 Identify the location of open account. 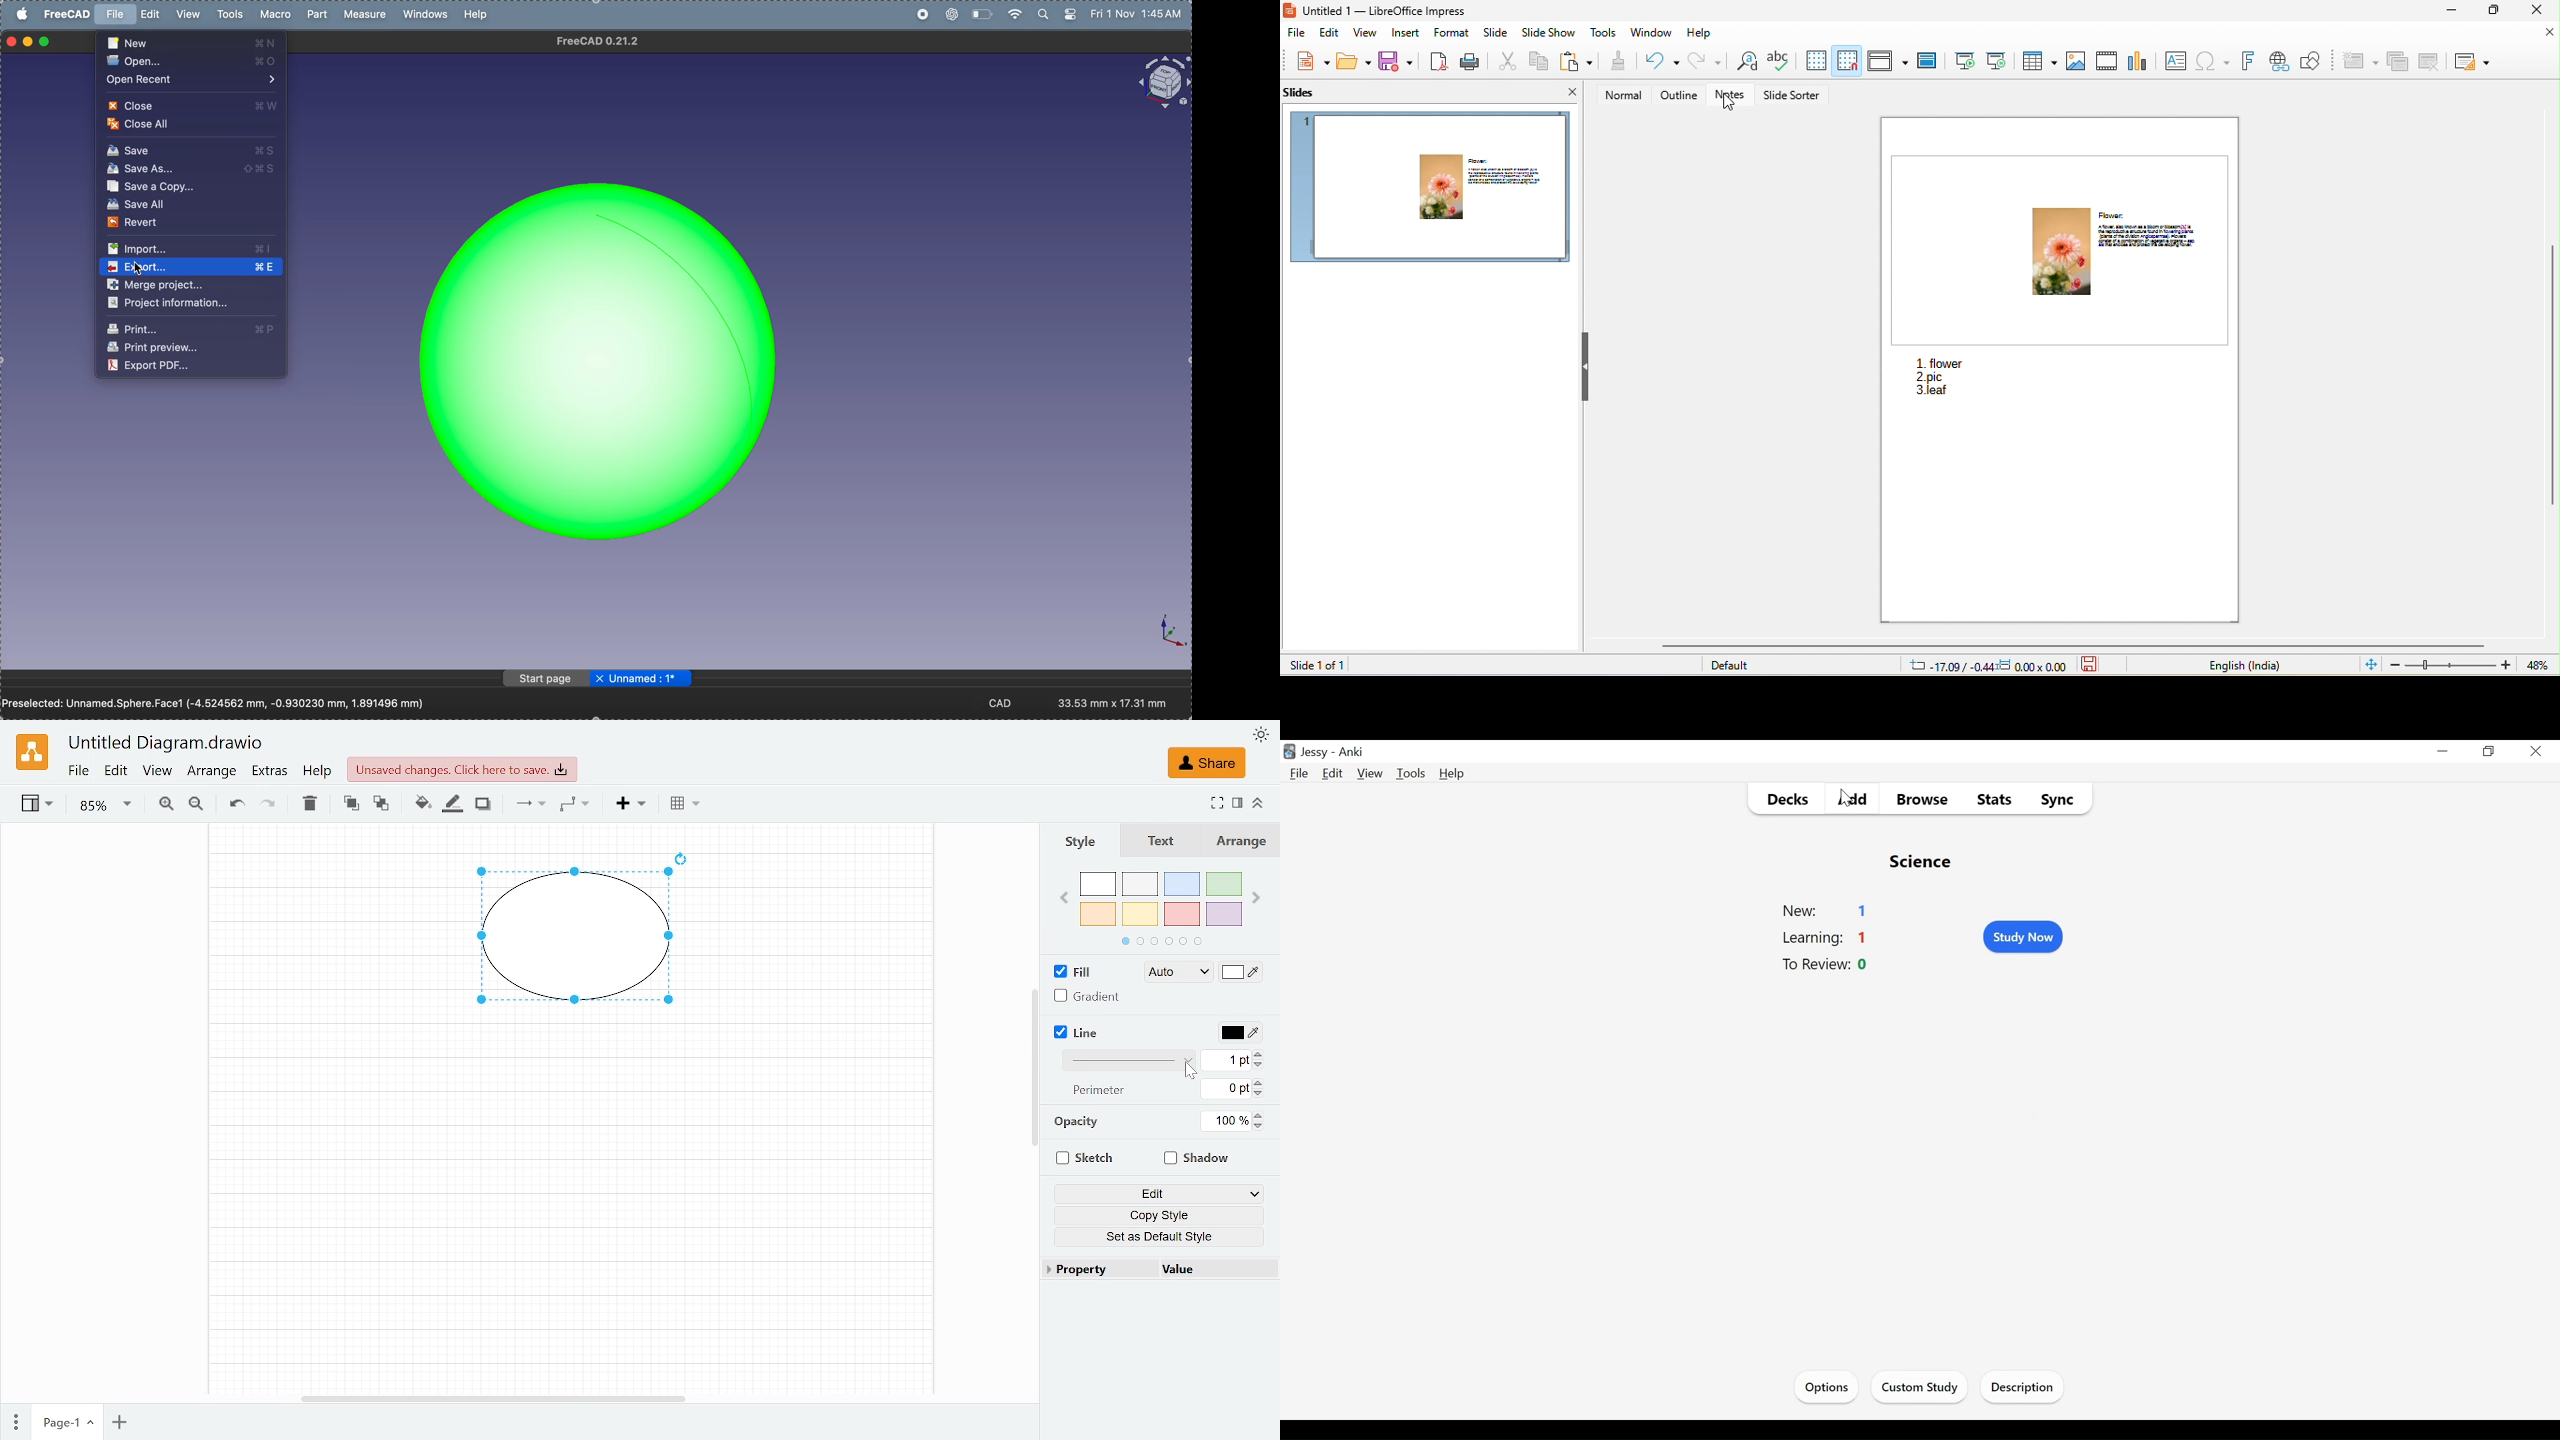
(193, 80).